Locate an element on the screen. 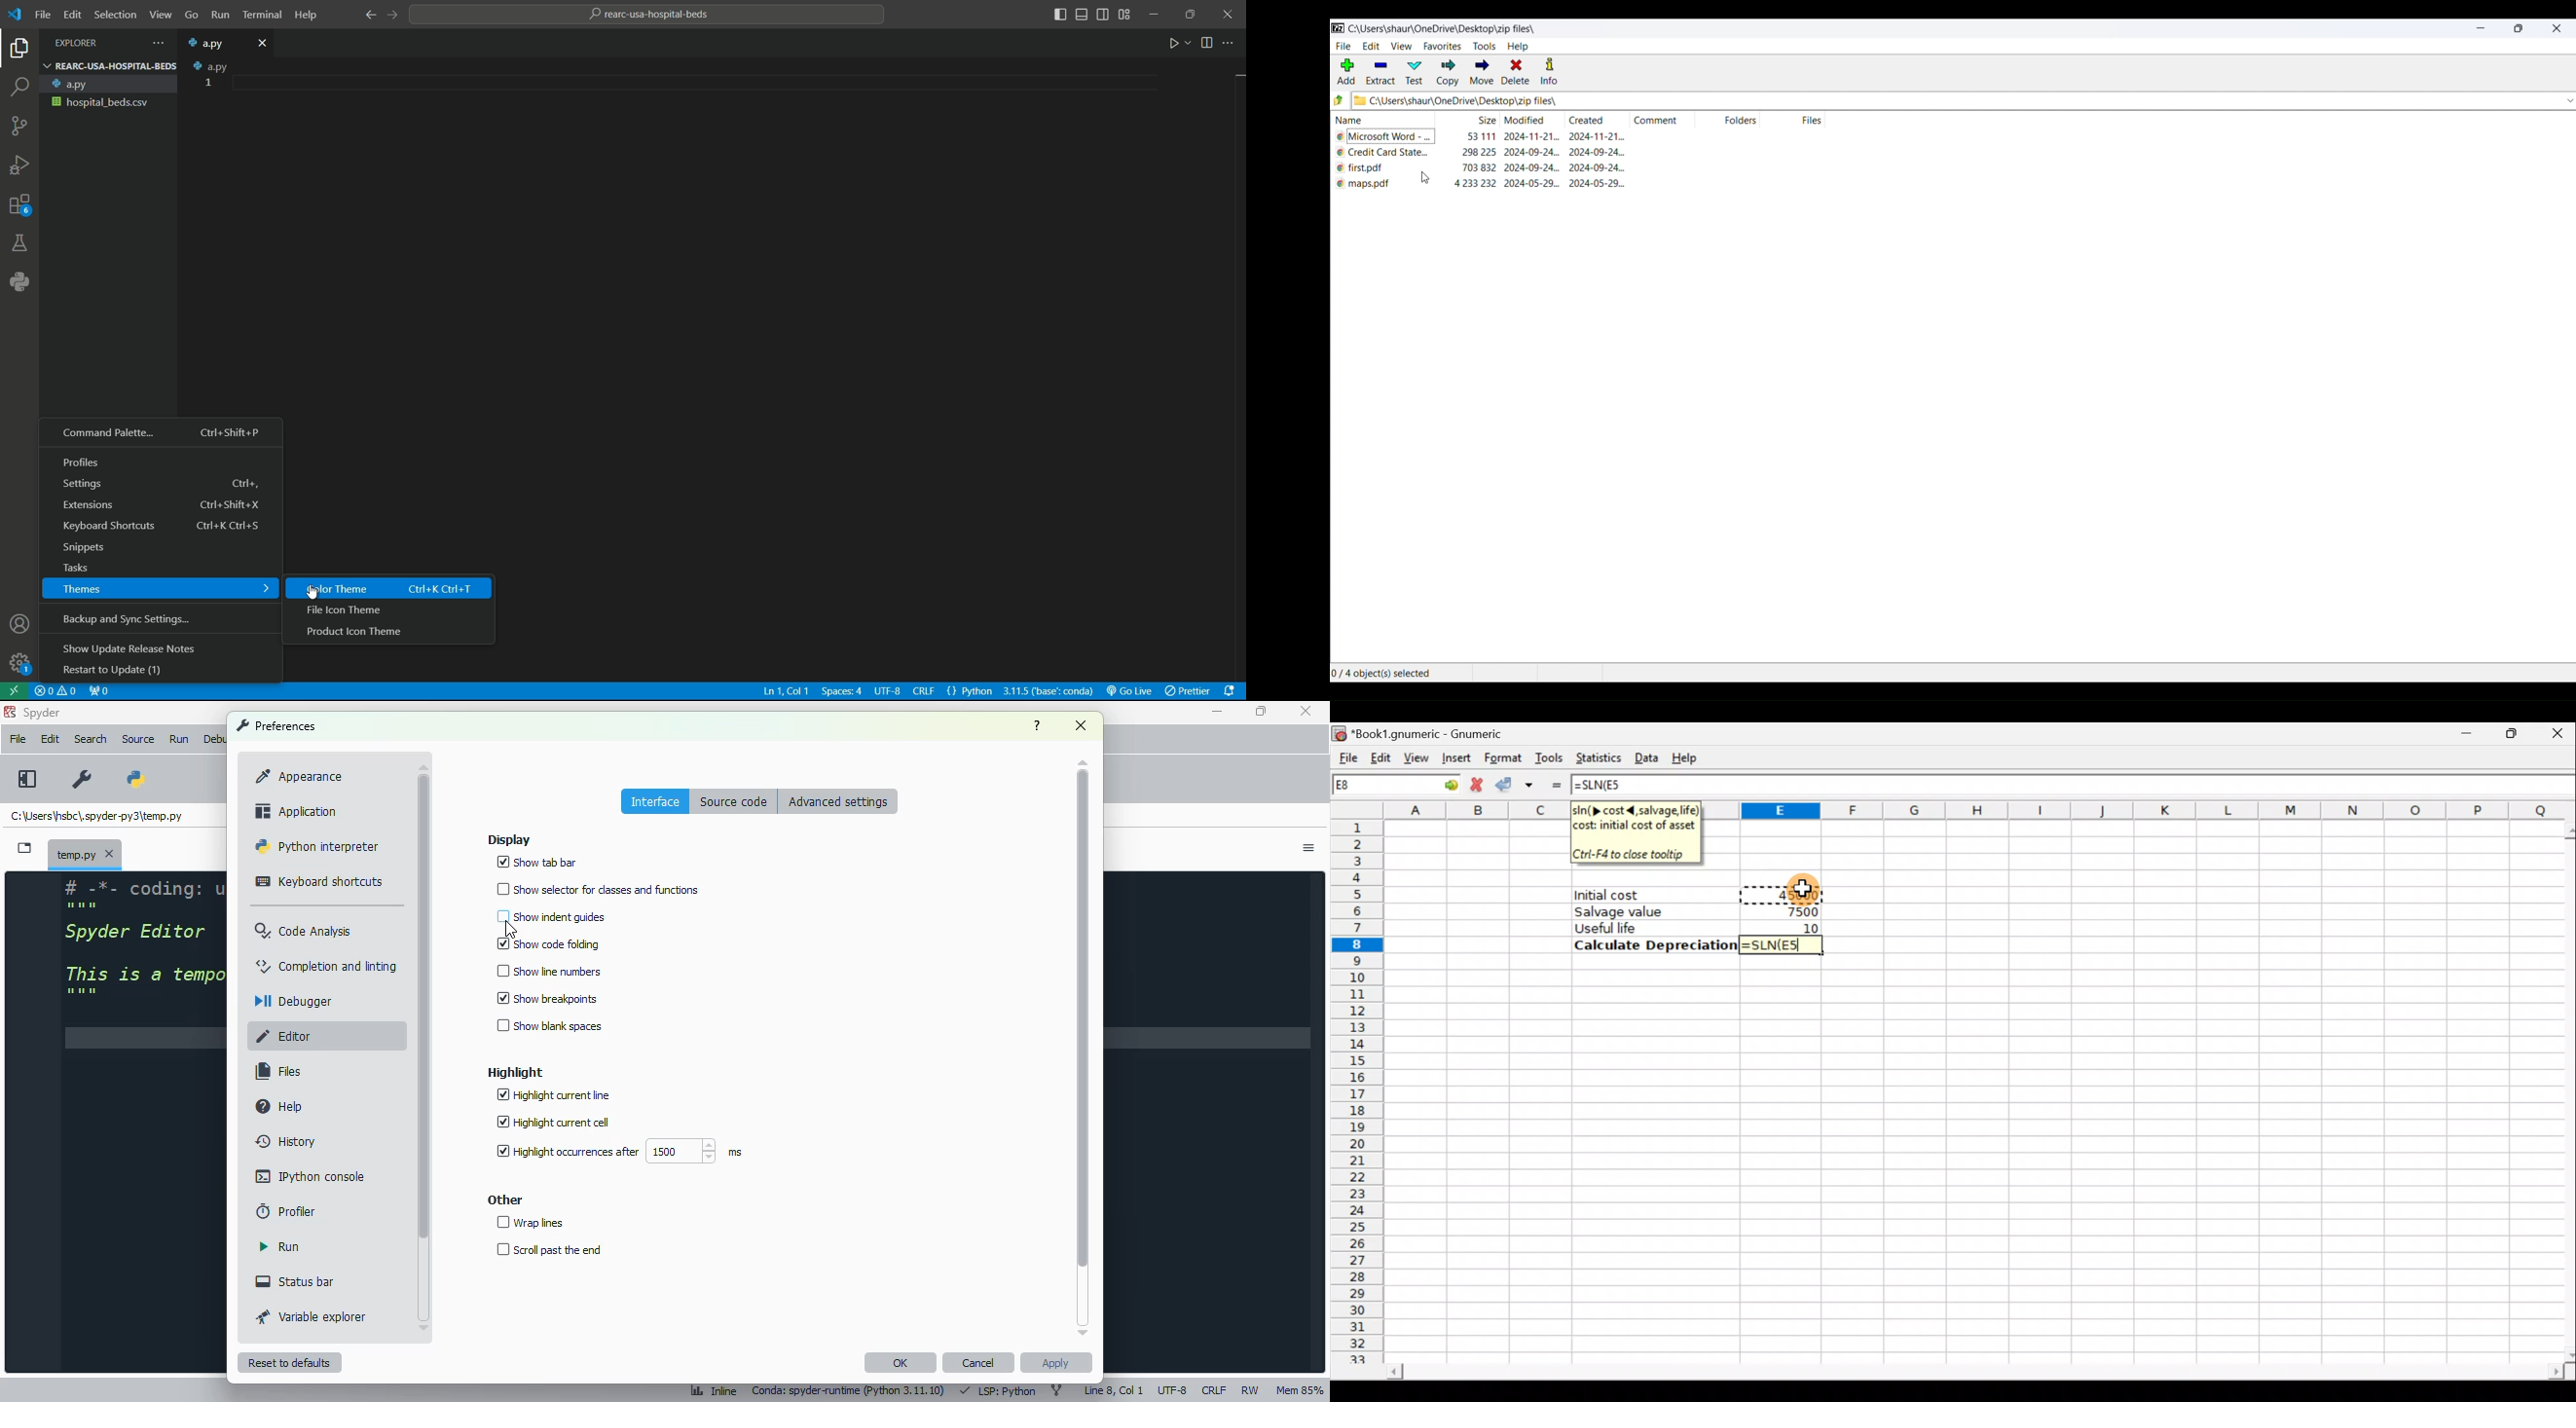 This screenshot has height=1428, width=2576. PYTHONPATH manager is located at coordinates (138, 777).